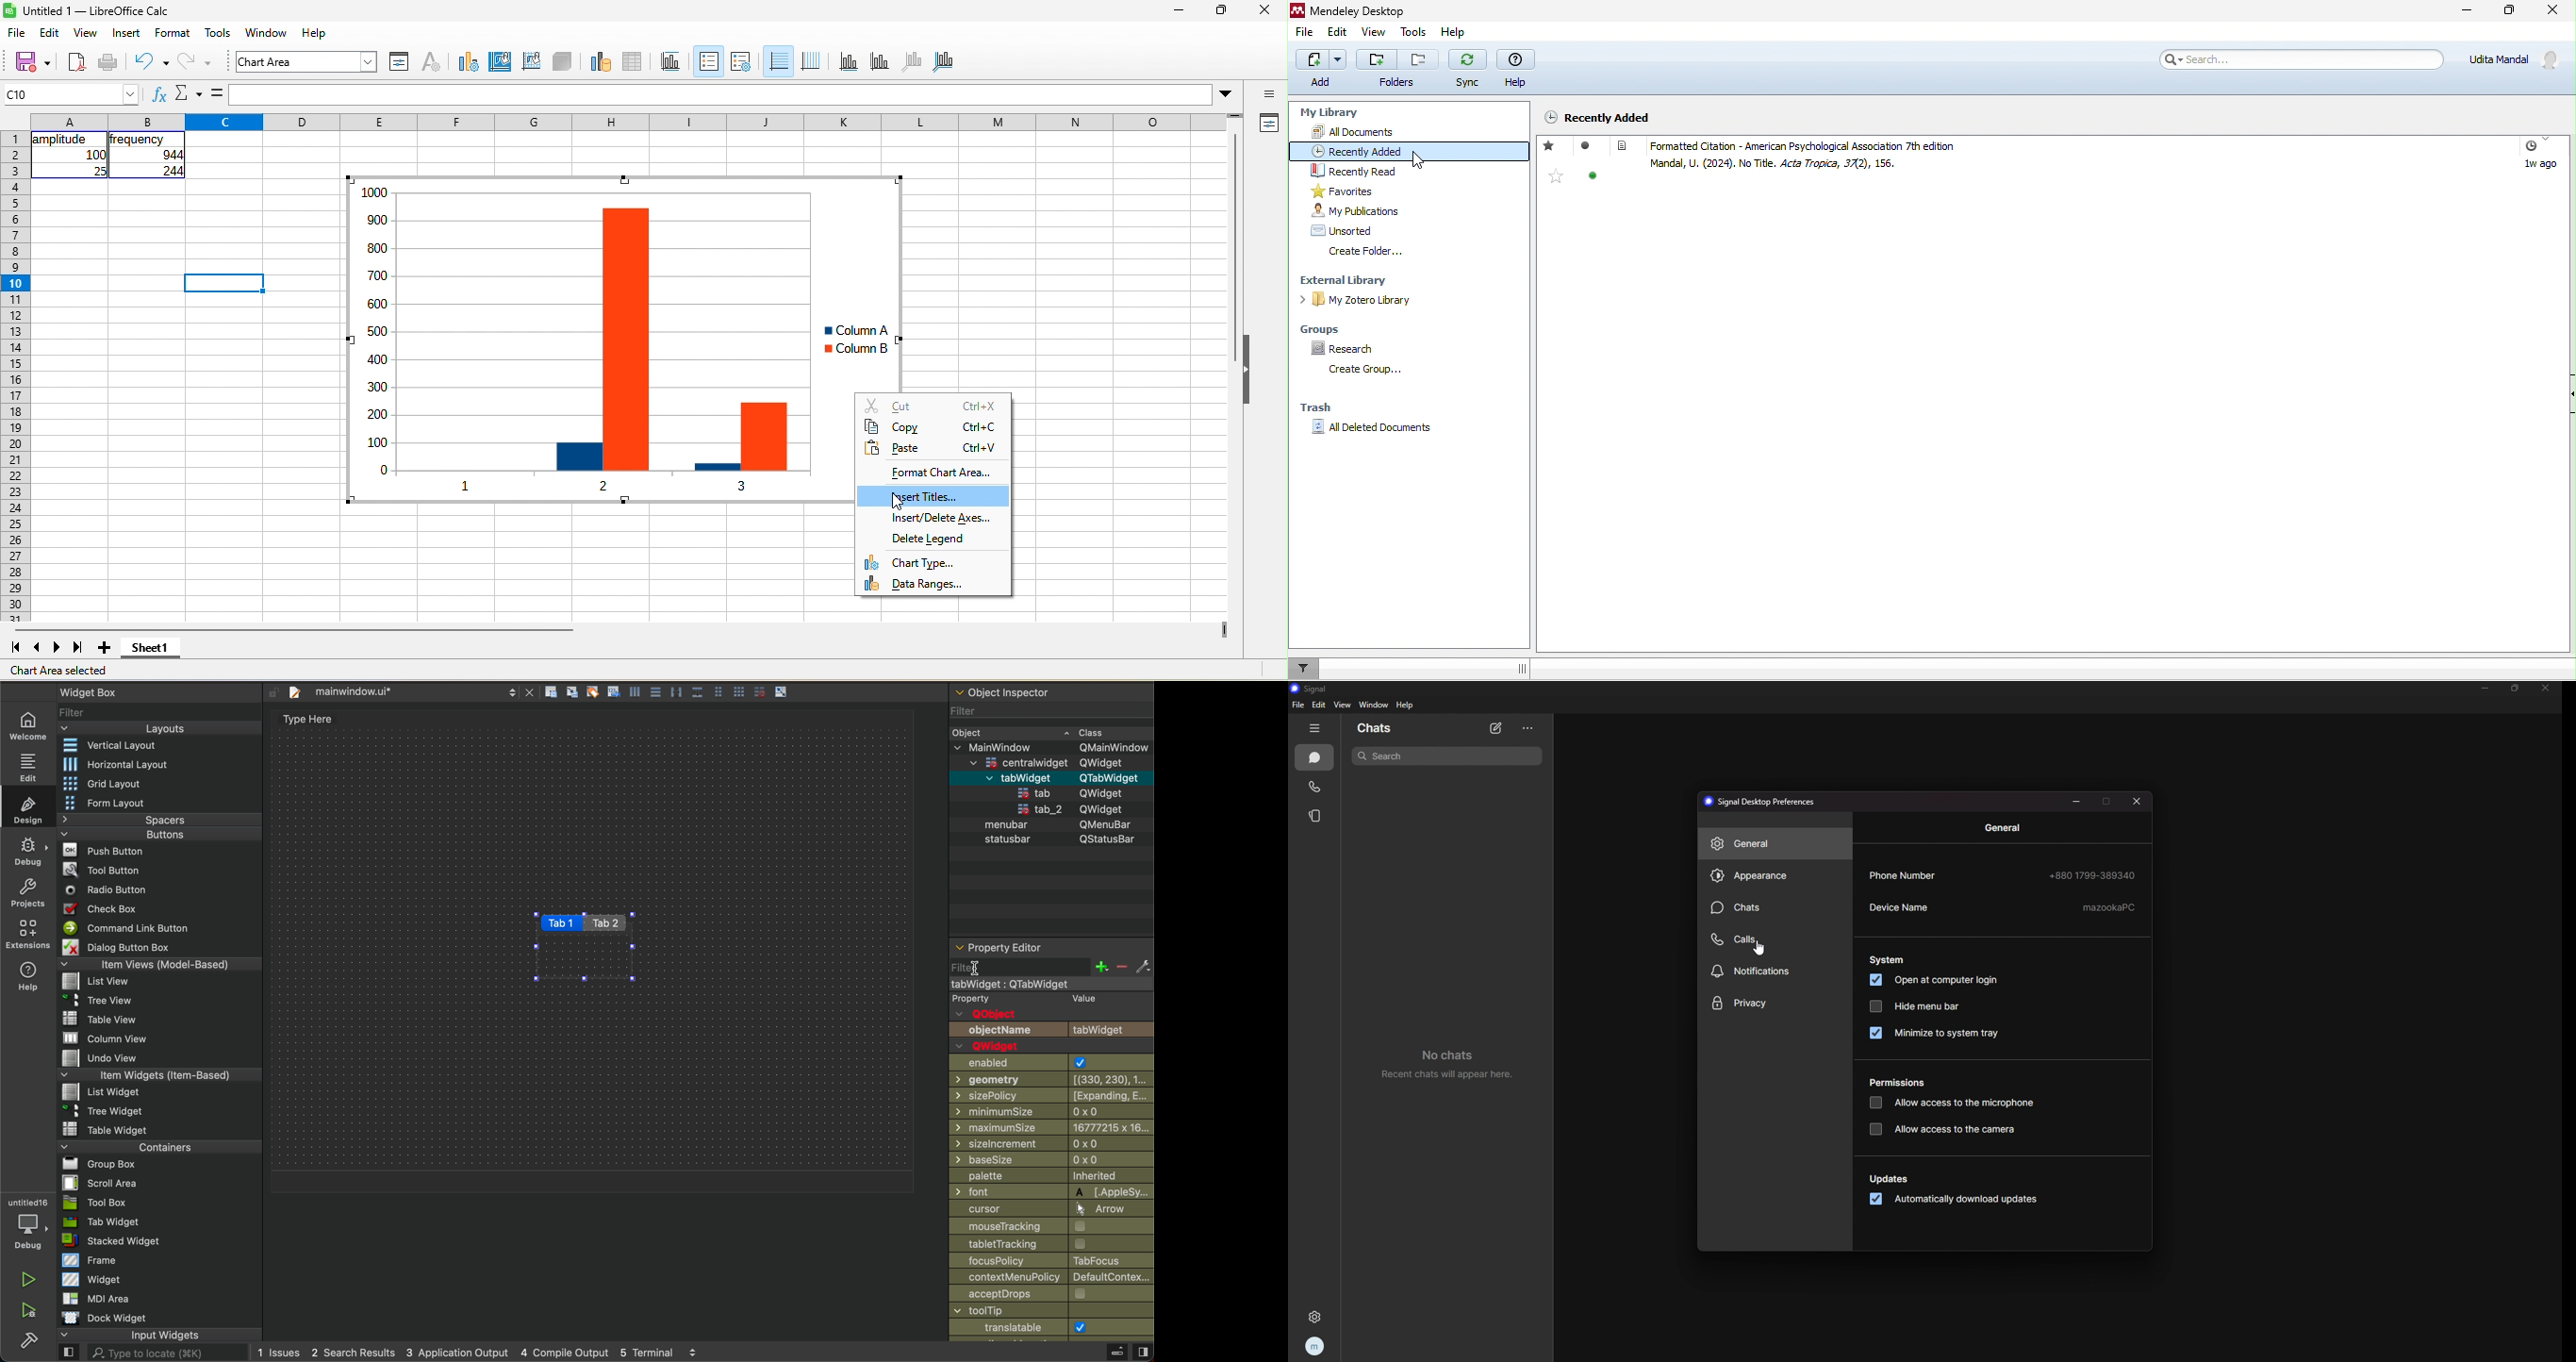 The image size is (2576, 1372). What do you see at coordinates (1267, 93) in the screenshot?
I see `sidebar settings` at bounding box center [1267, 93].